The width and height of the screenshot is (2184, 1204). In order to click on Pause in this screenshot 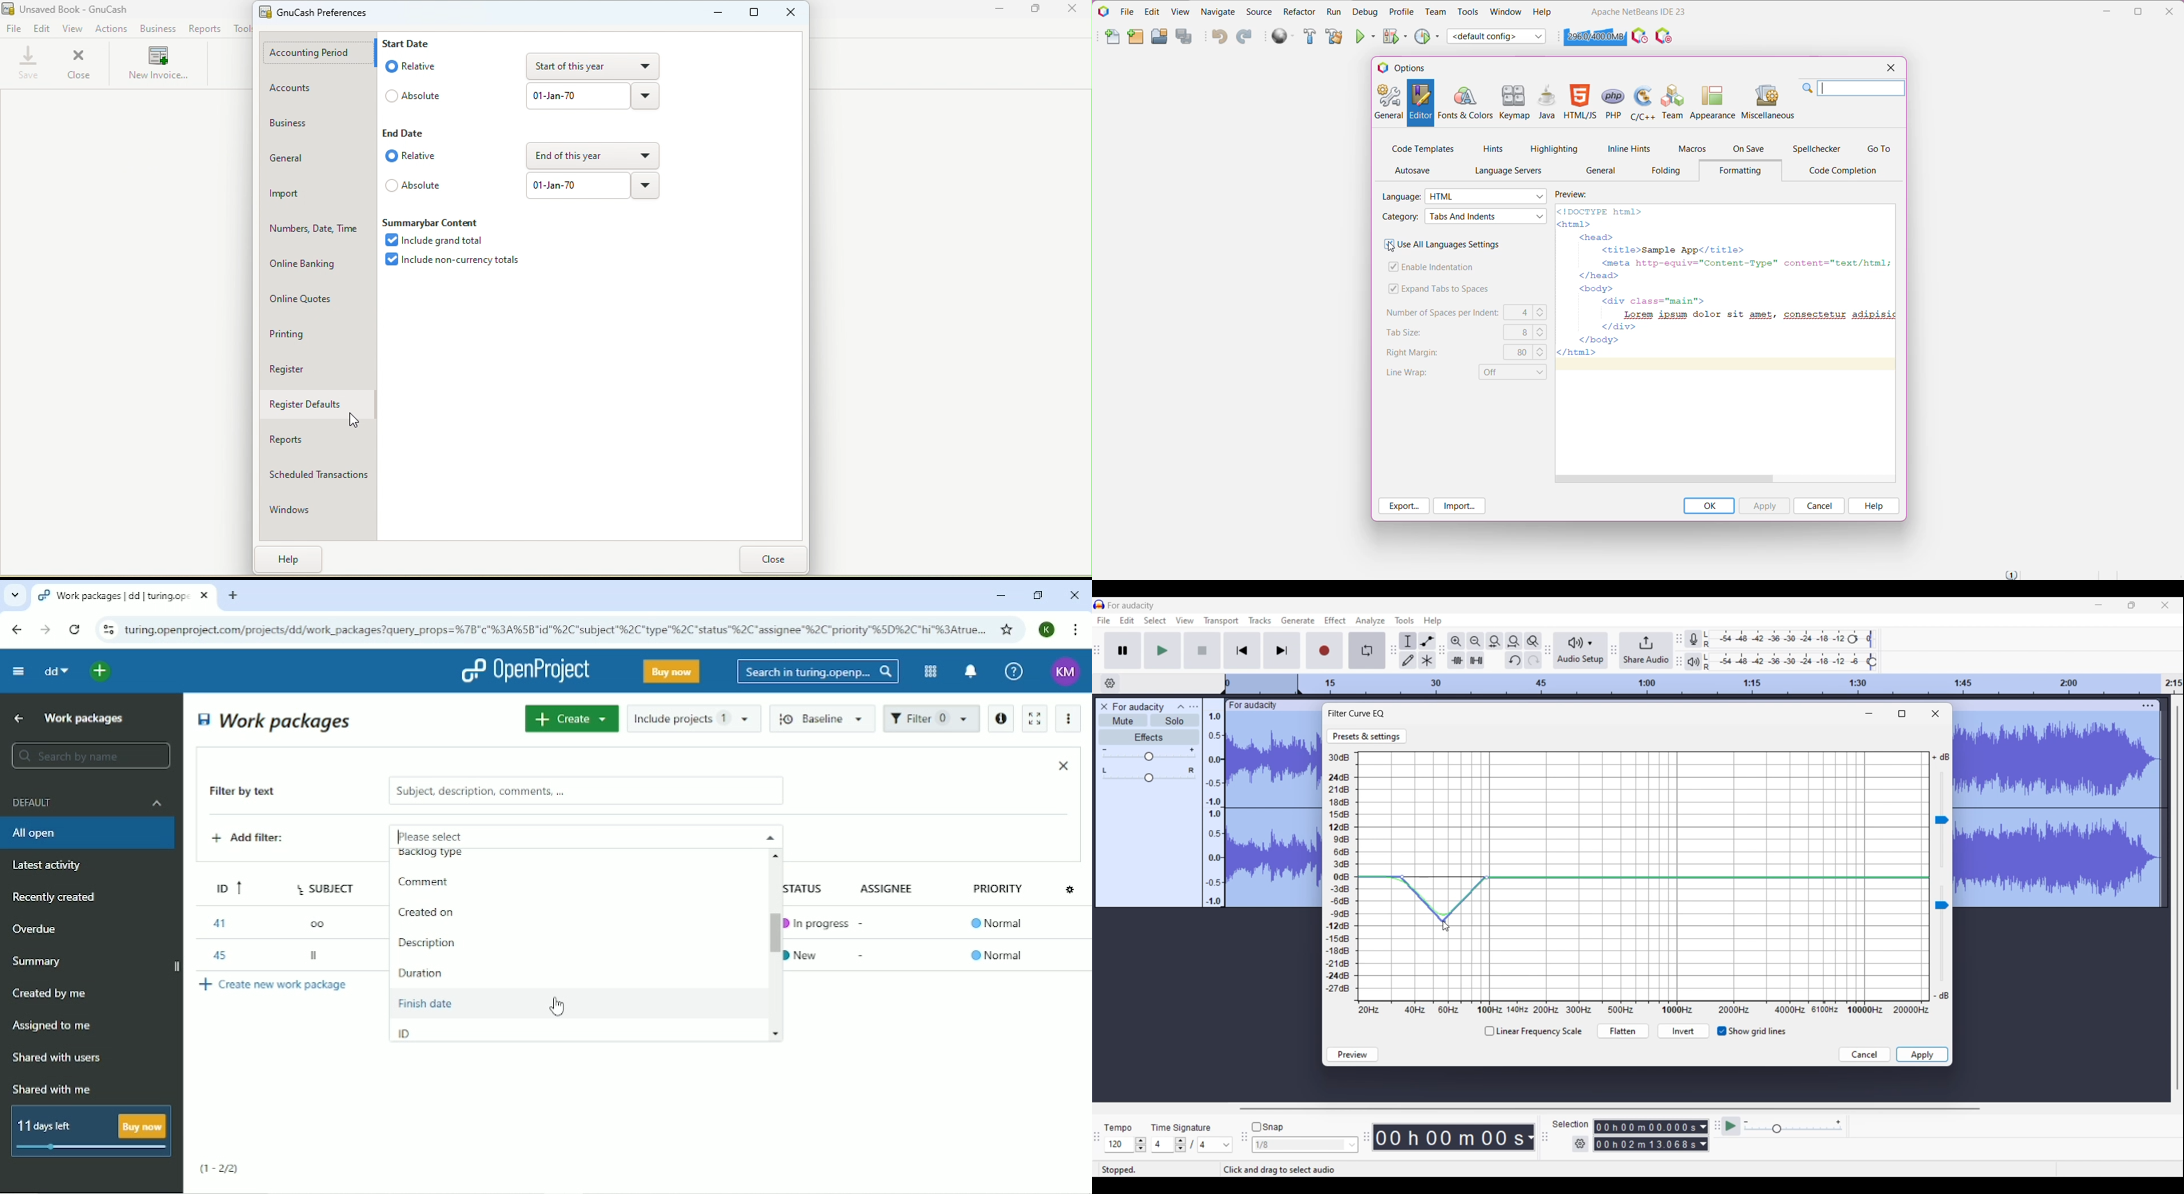, I will do `click(1123, 650)`.